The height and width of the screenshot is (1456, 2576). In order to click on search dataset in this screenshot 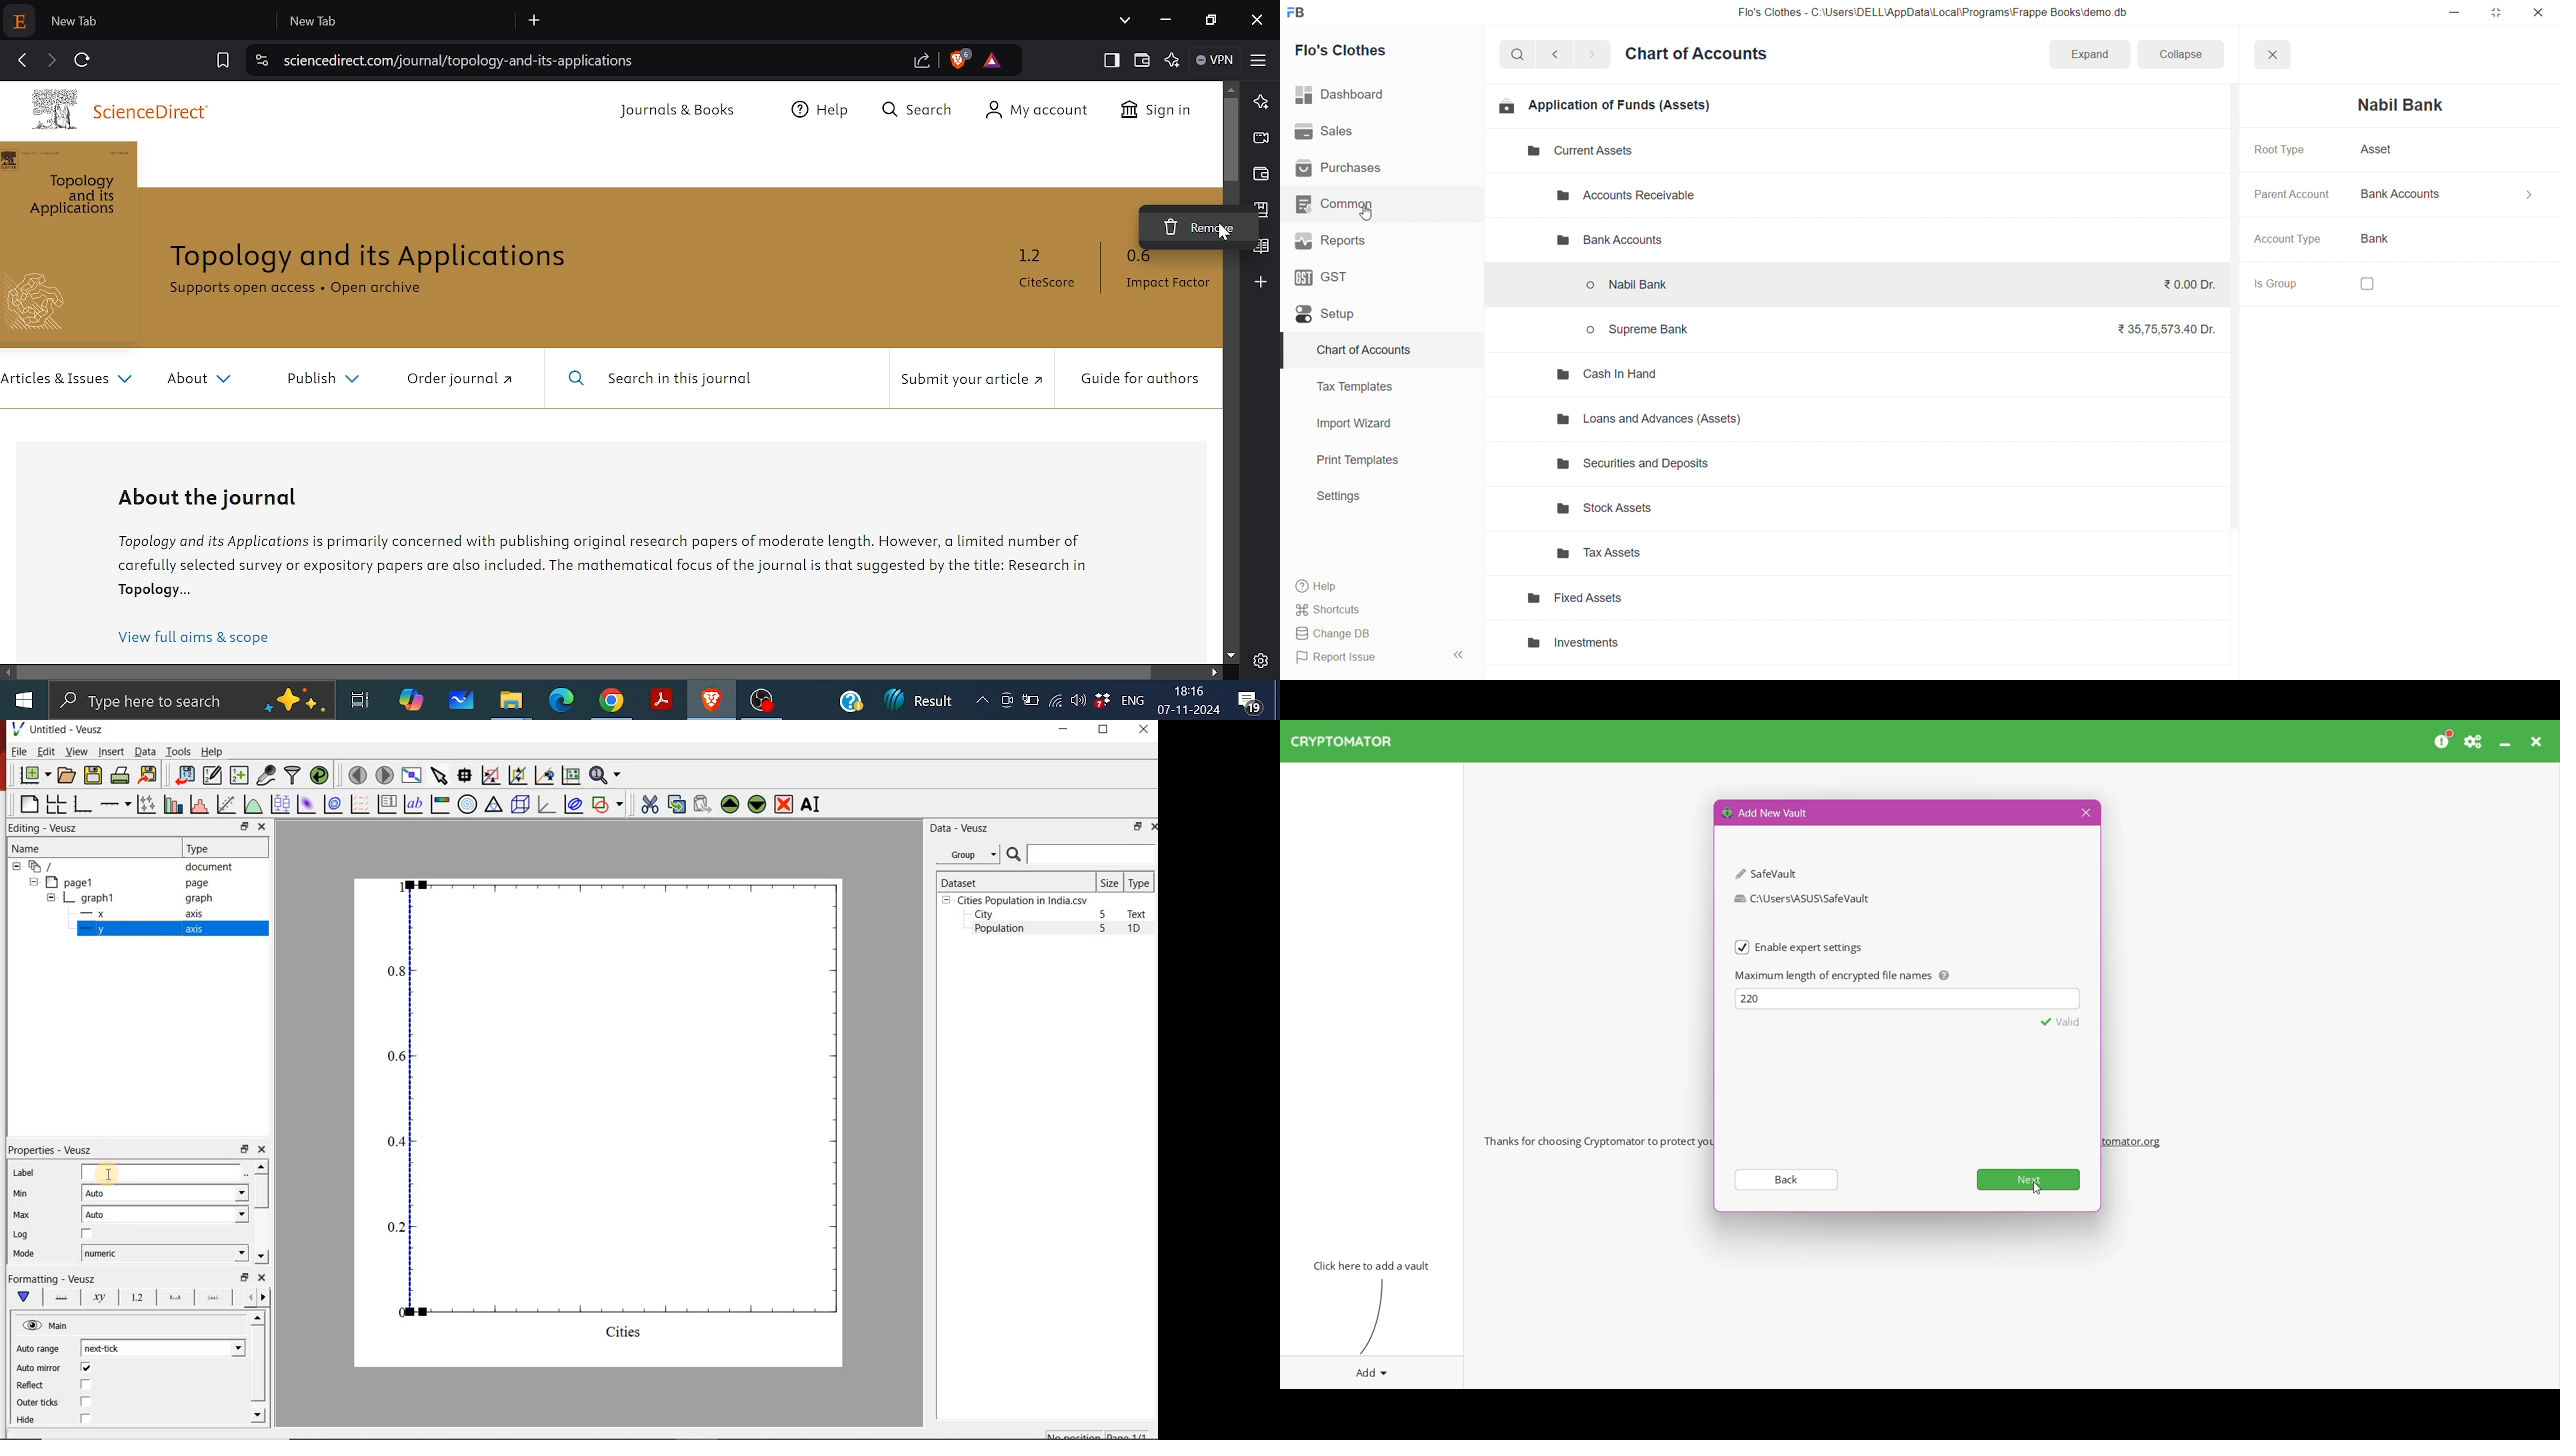, I will do `click(1082, 854)`.